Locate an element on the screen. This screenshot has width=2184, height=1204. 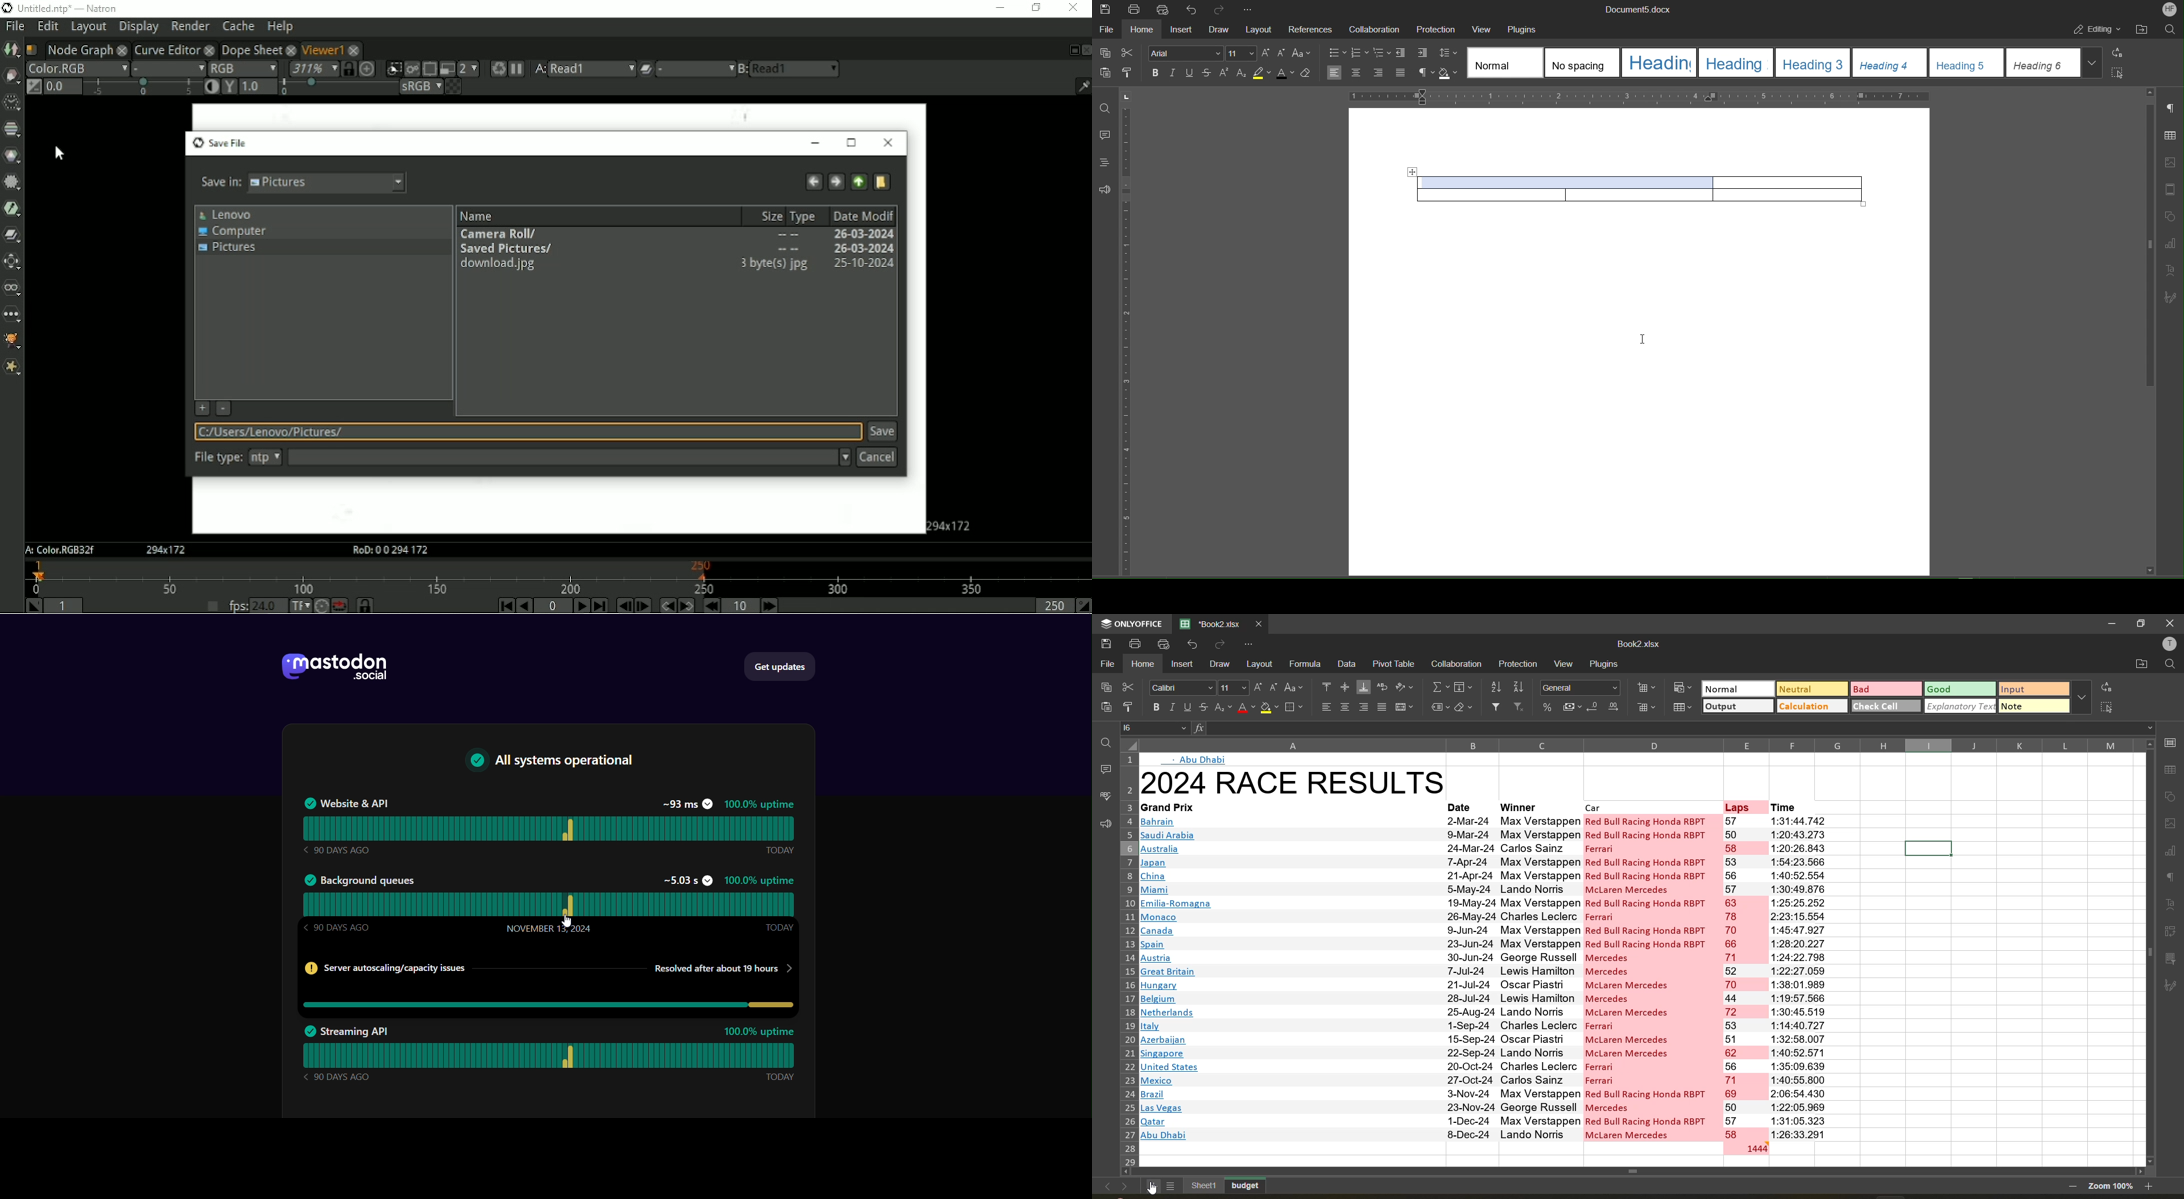
View is located at coordinates (1484, 29).